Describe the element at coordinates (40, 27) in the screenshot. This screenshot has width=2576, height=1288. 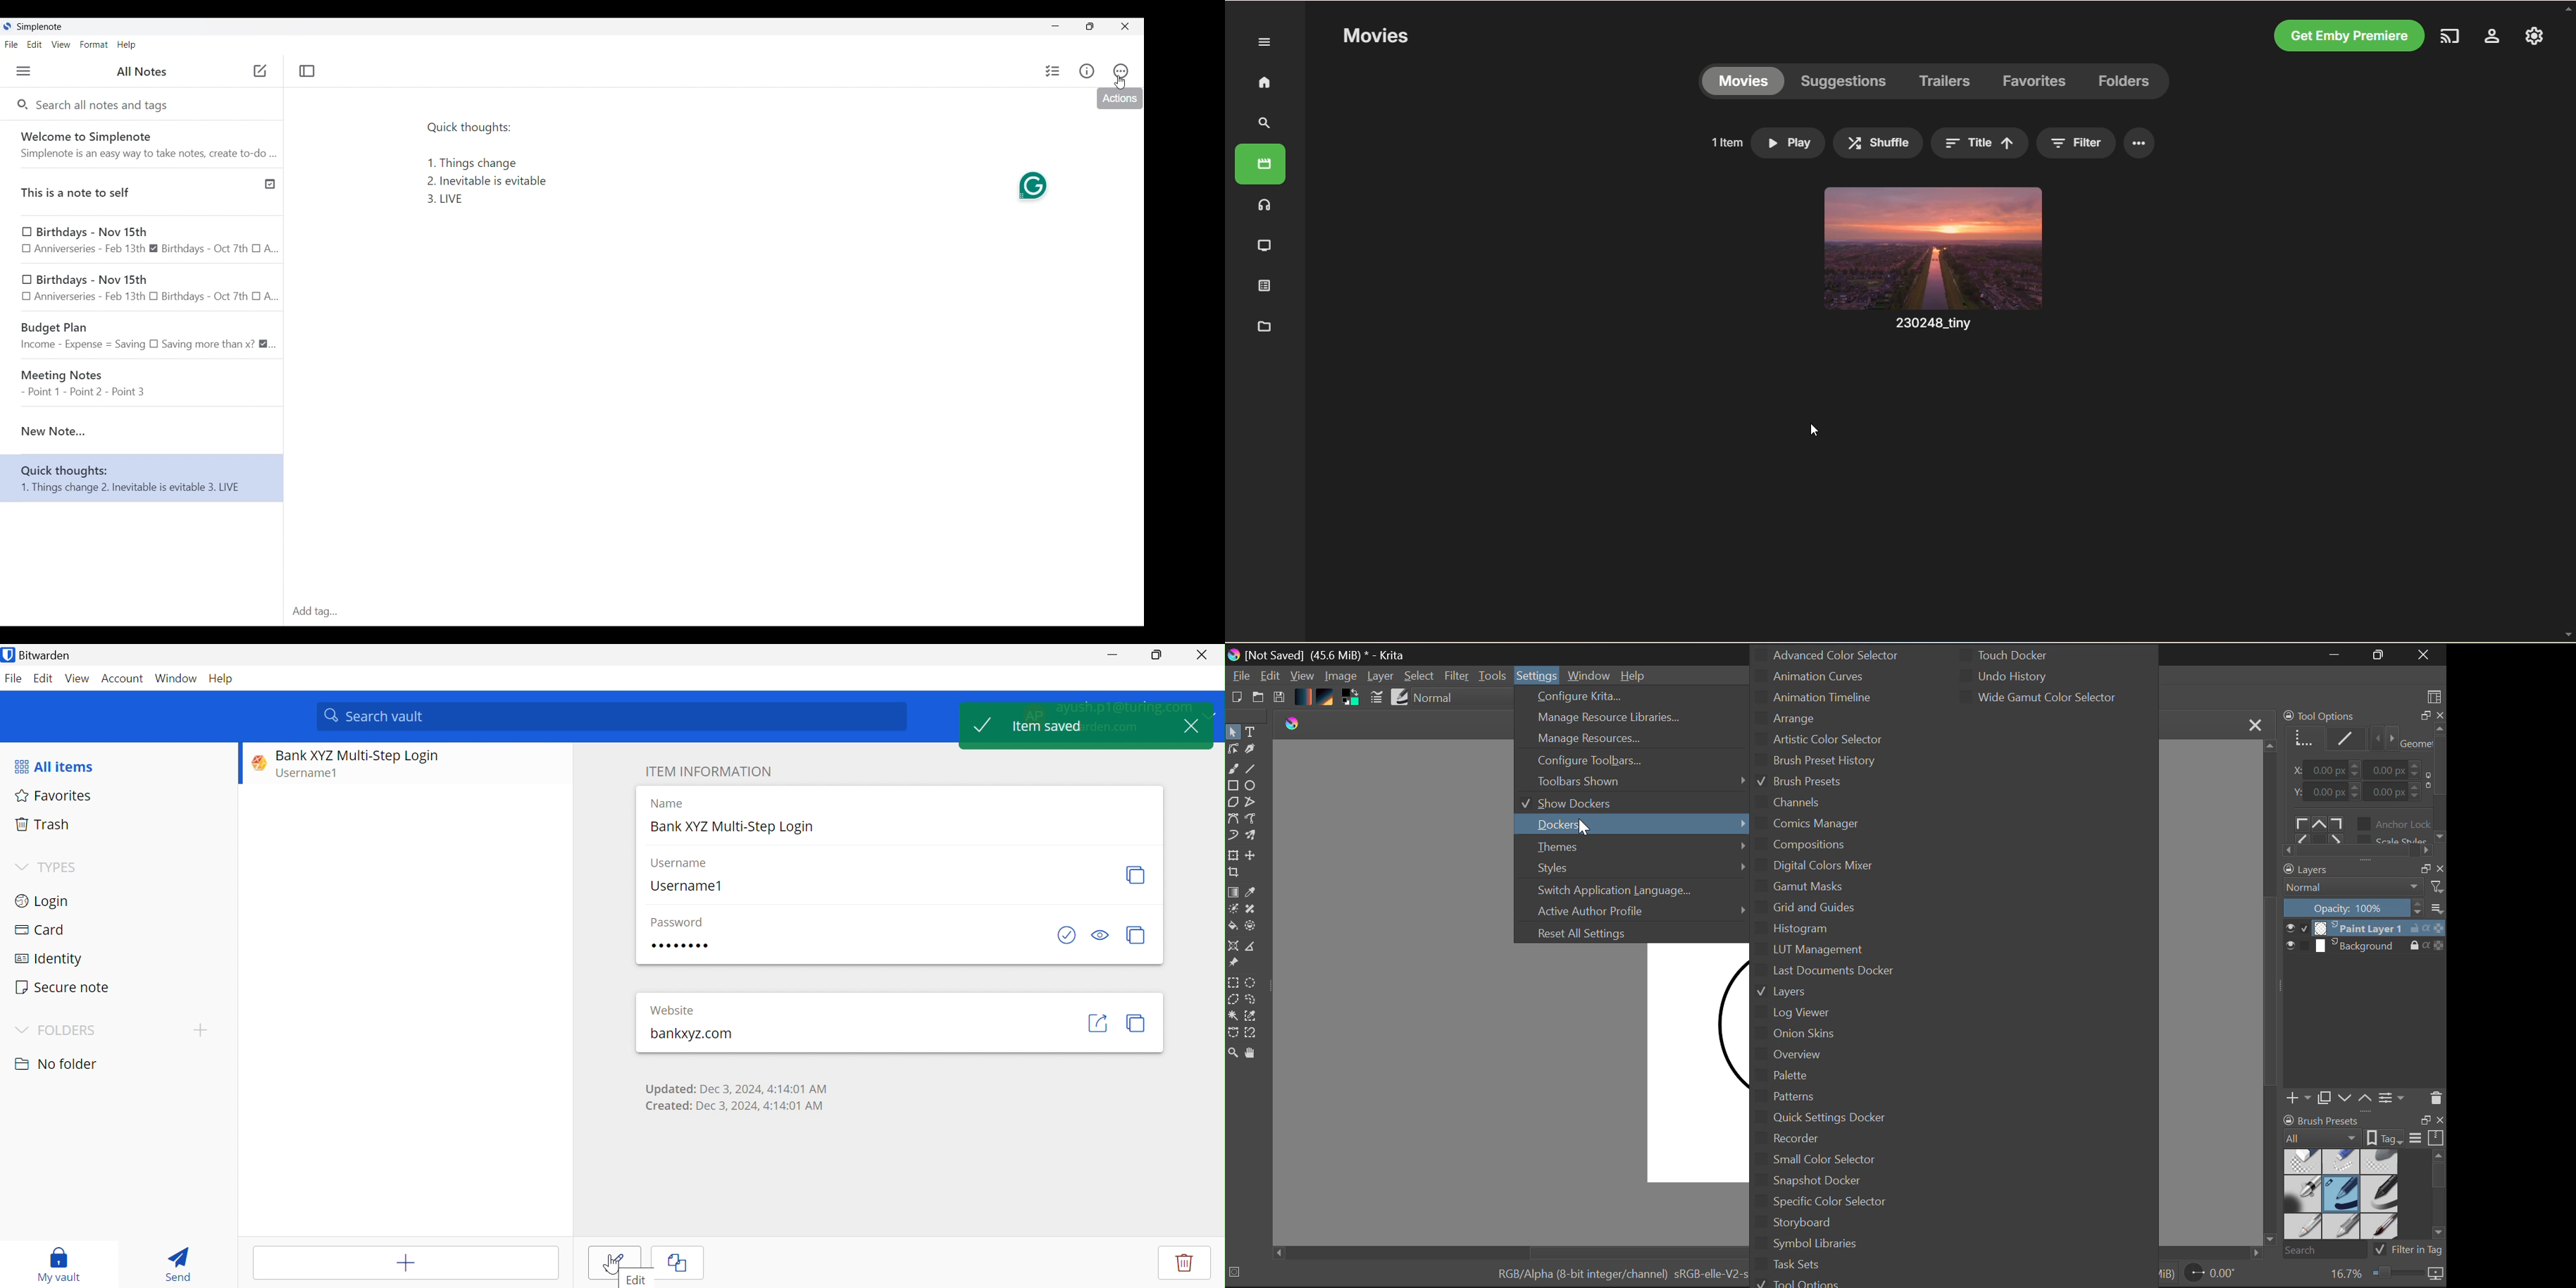
I see `Software name` at that location.